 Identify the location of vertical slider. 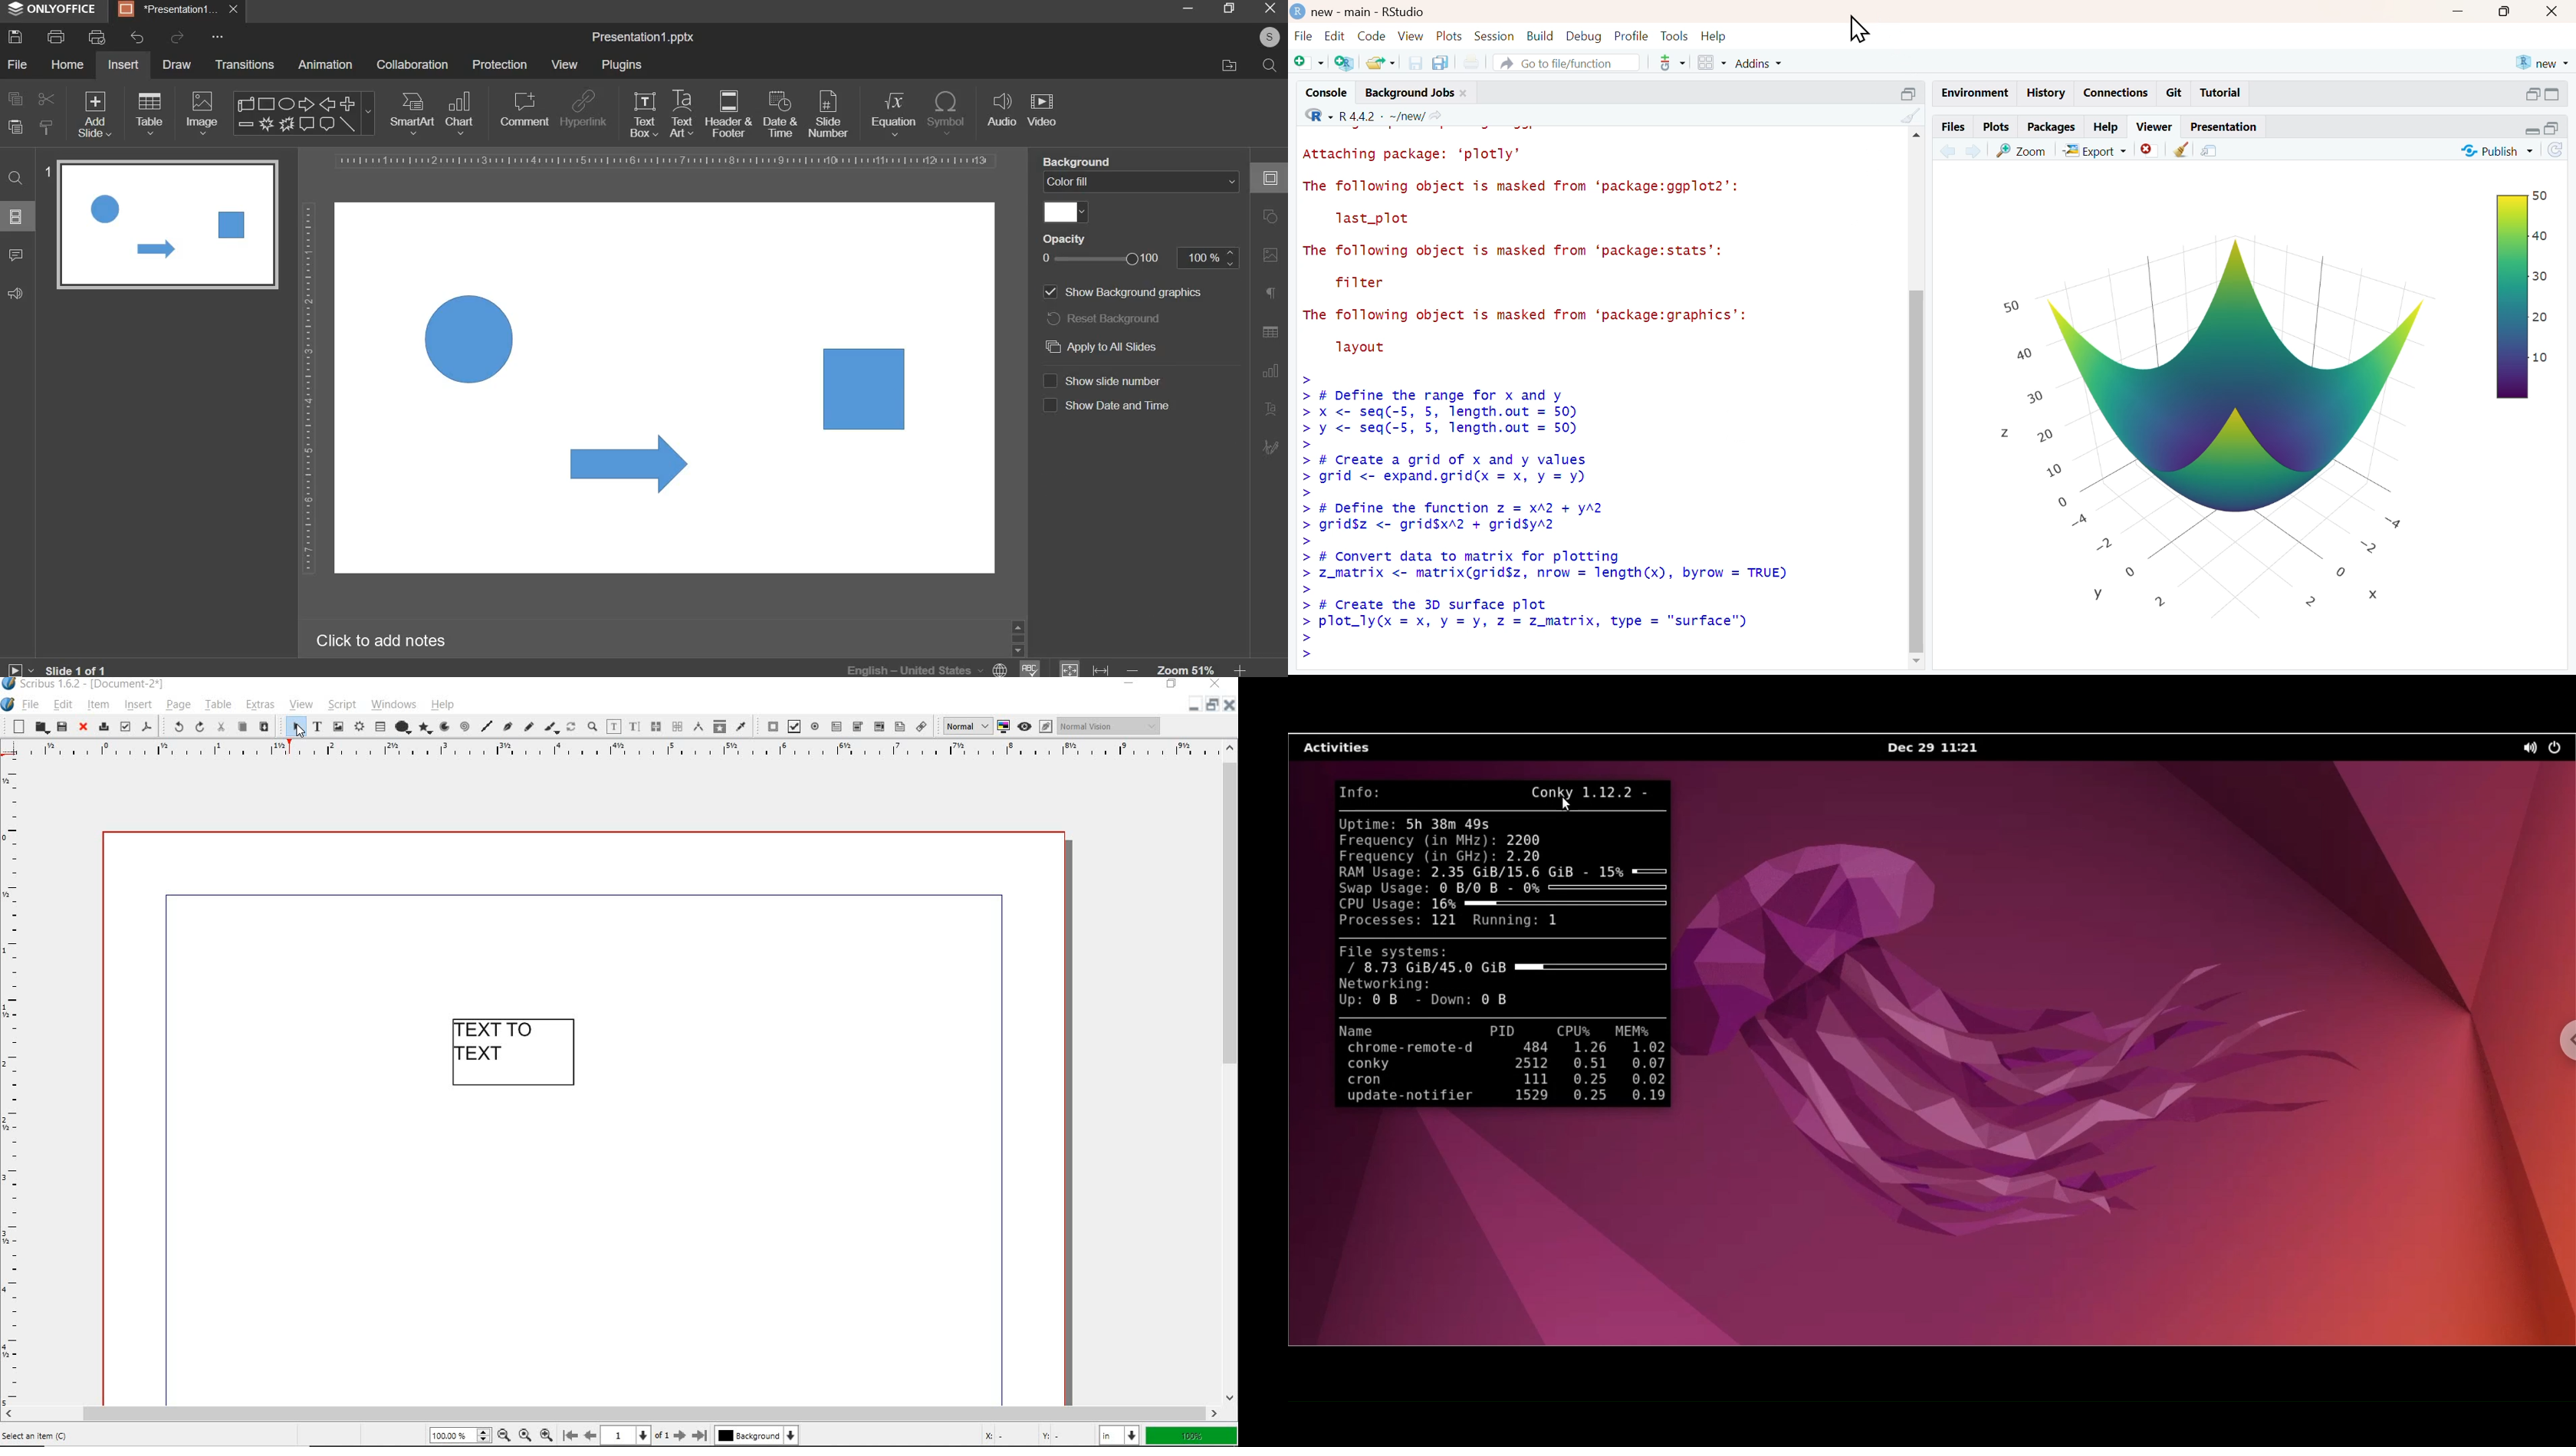
(1018, 637).